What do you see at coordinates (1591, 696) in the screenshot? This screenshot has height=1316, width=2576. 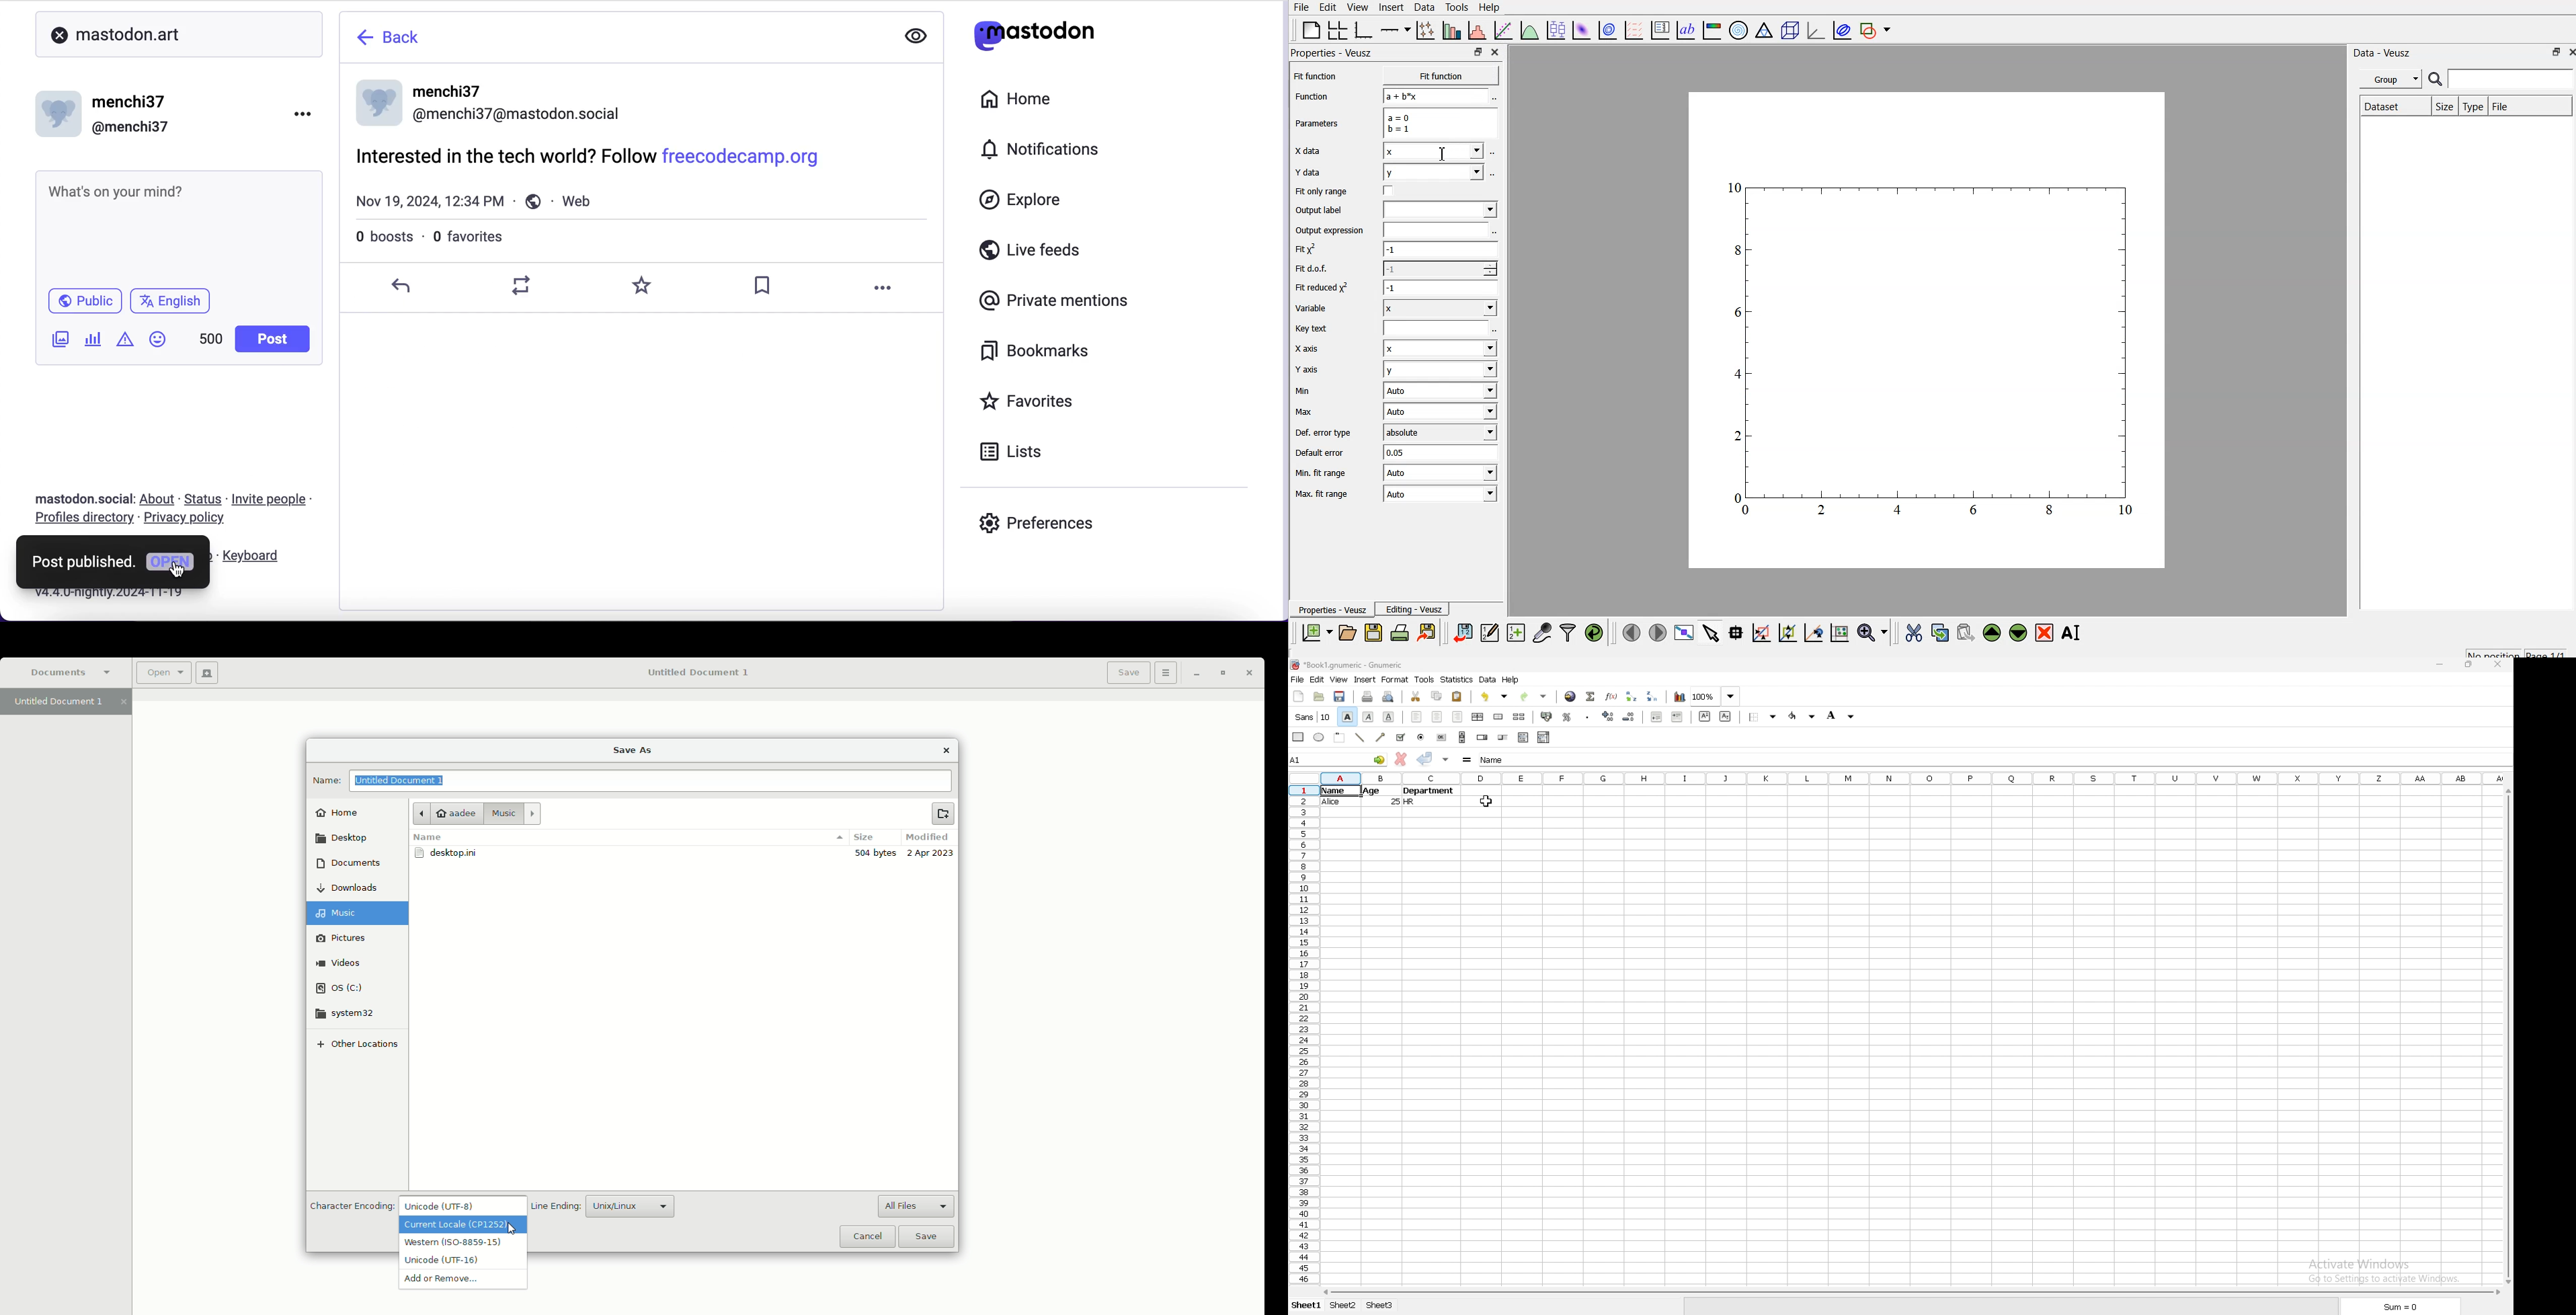 I see `summation` at bounding box center [1591, 696].